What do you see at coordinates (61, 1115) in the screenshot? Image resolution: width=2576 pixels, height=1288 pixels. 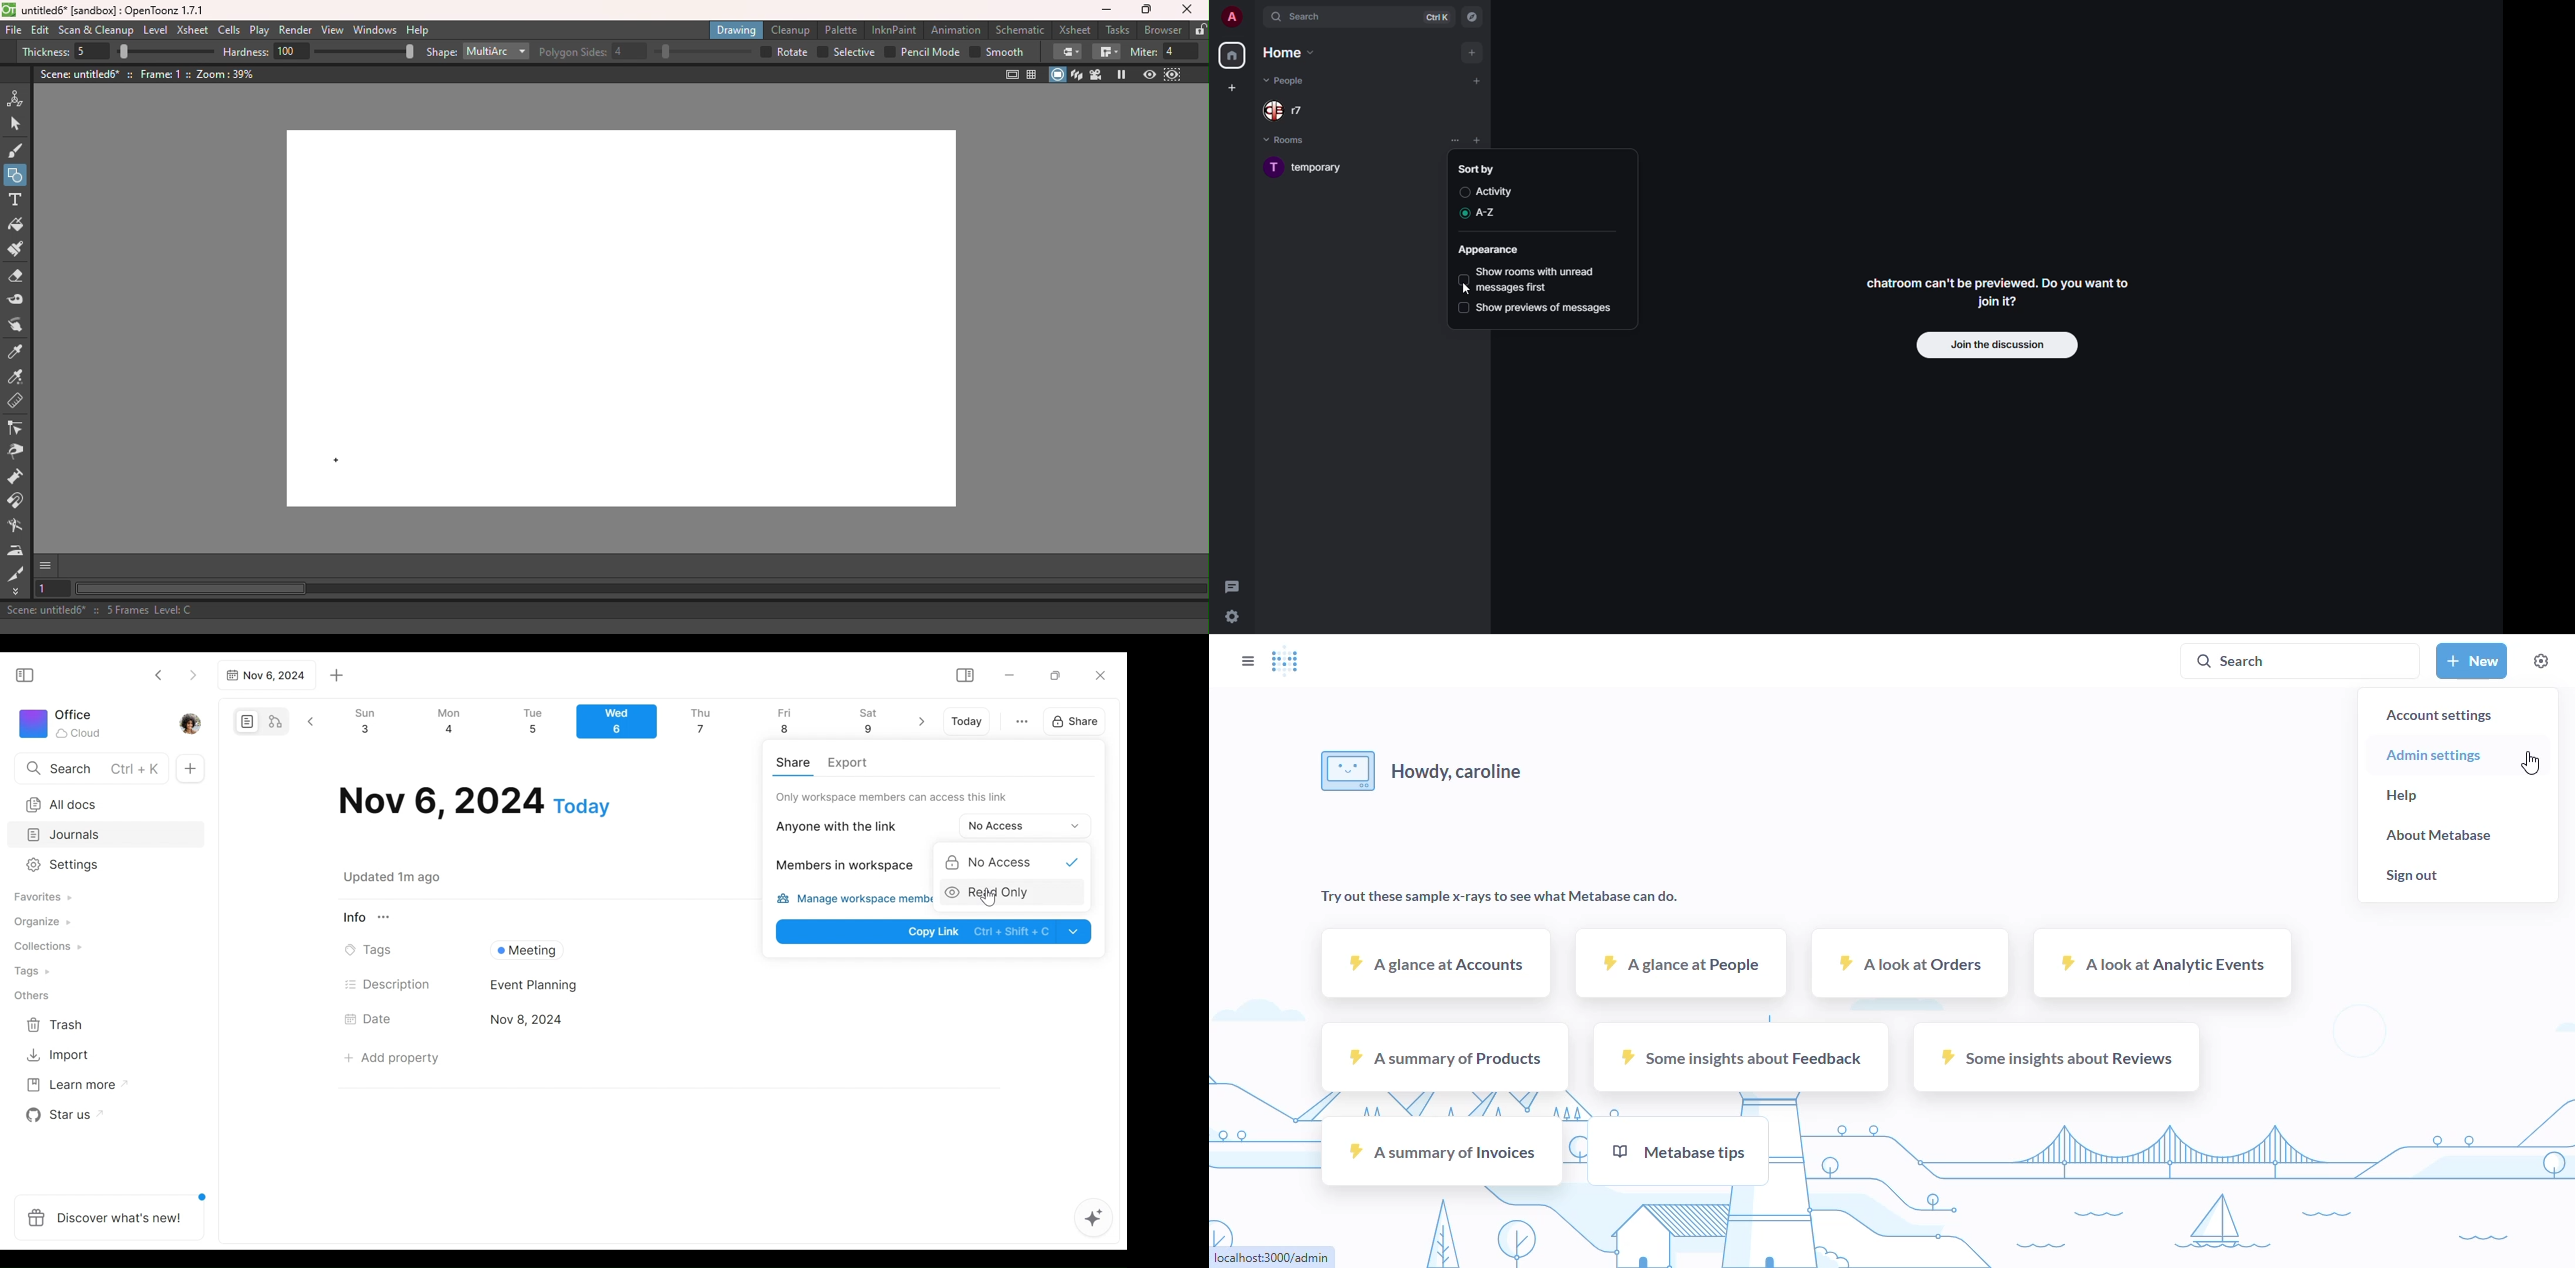 I see `Star us` at bounding box center [61, 1115].